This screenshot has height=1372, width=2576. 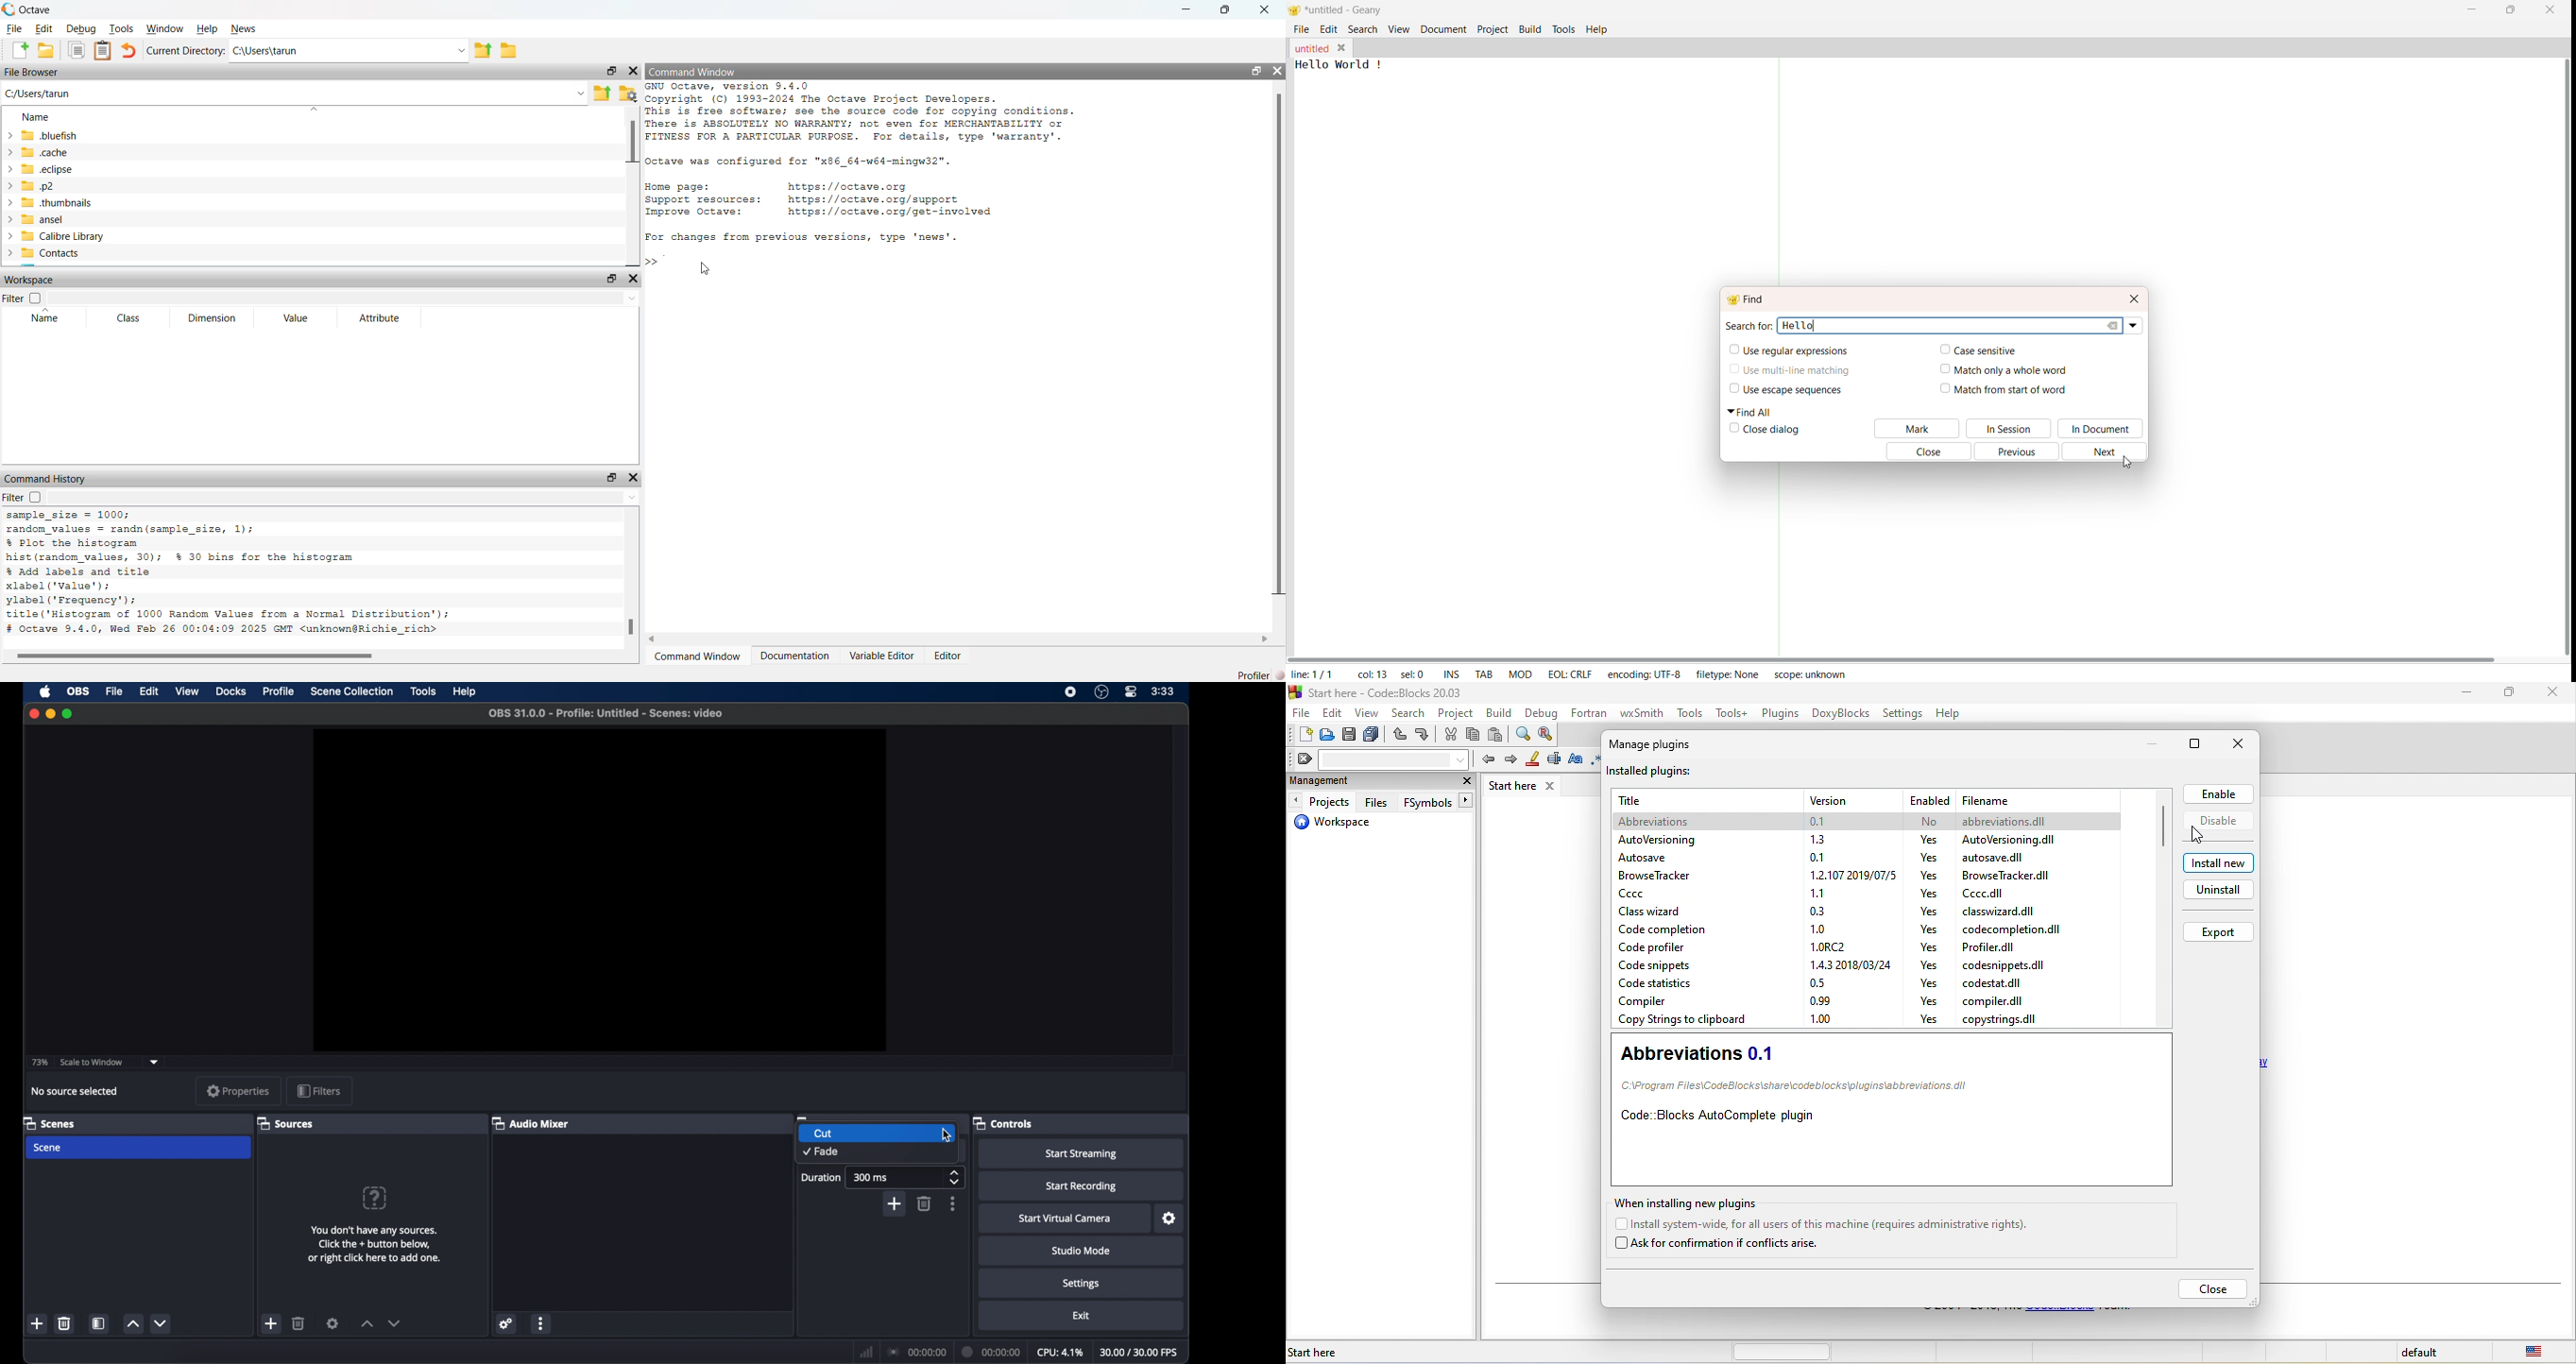 I want to click on Documentation, so click(x=796, y=657).